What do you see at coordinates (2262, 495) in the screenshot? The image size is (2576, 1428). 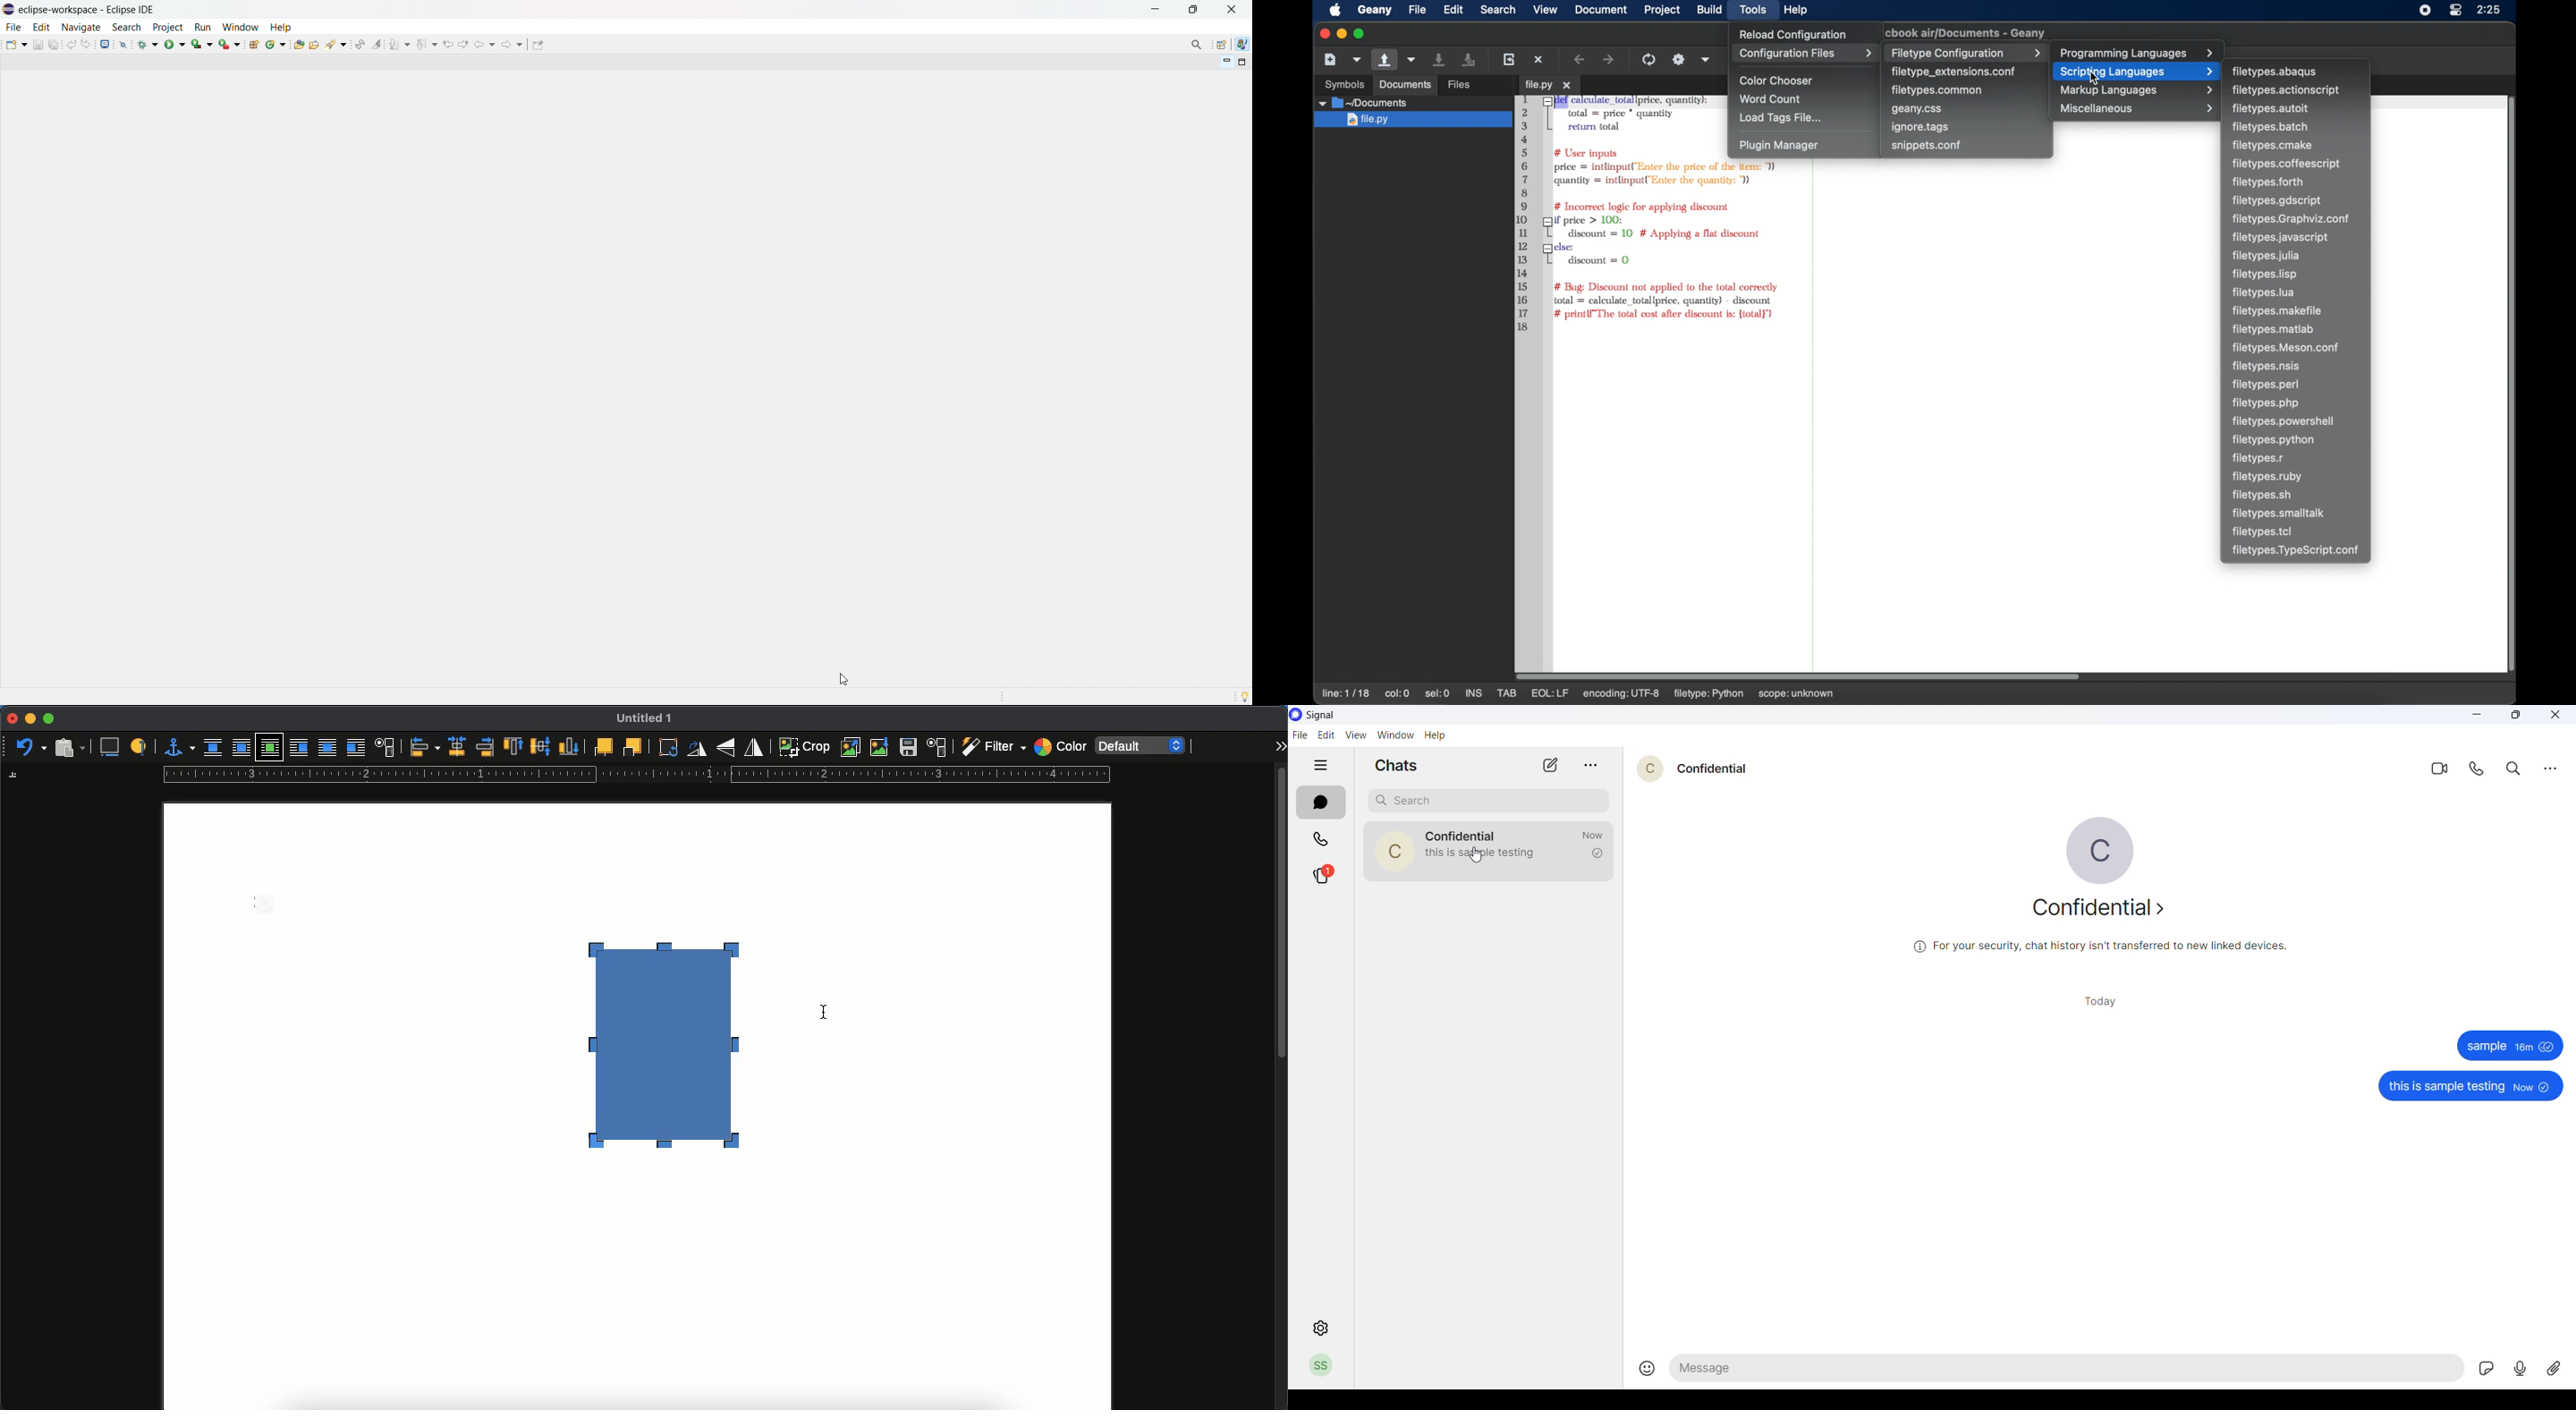 I see `filetypes` at bounding box center [2262, 495].